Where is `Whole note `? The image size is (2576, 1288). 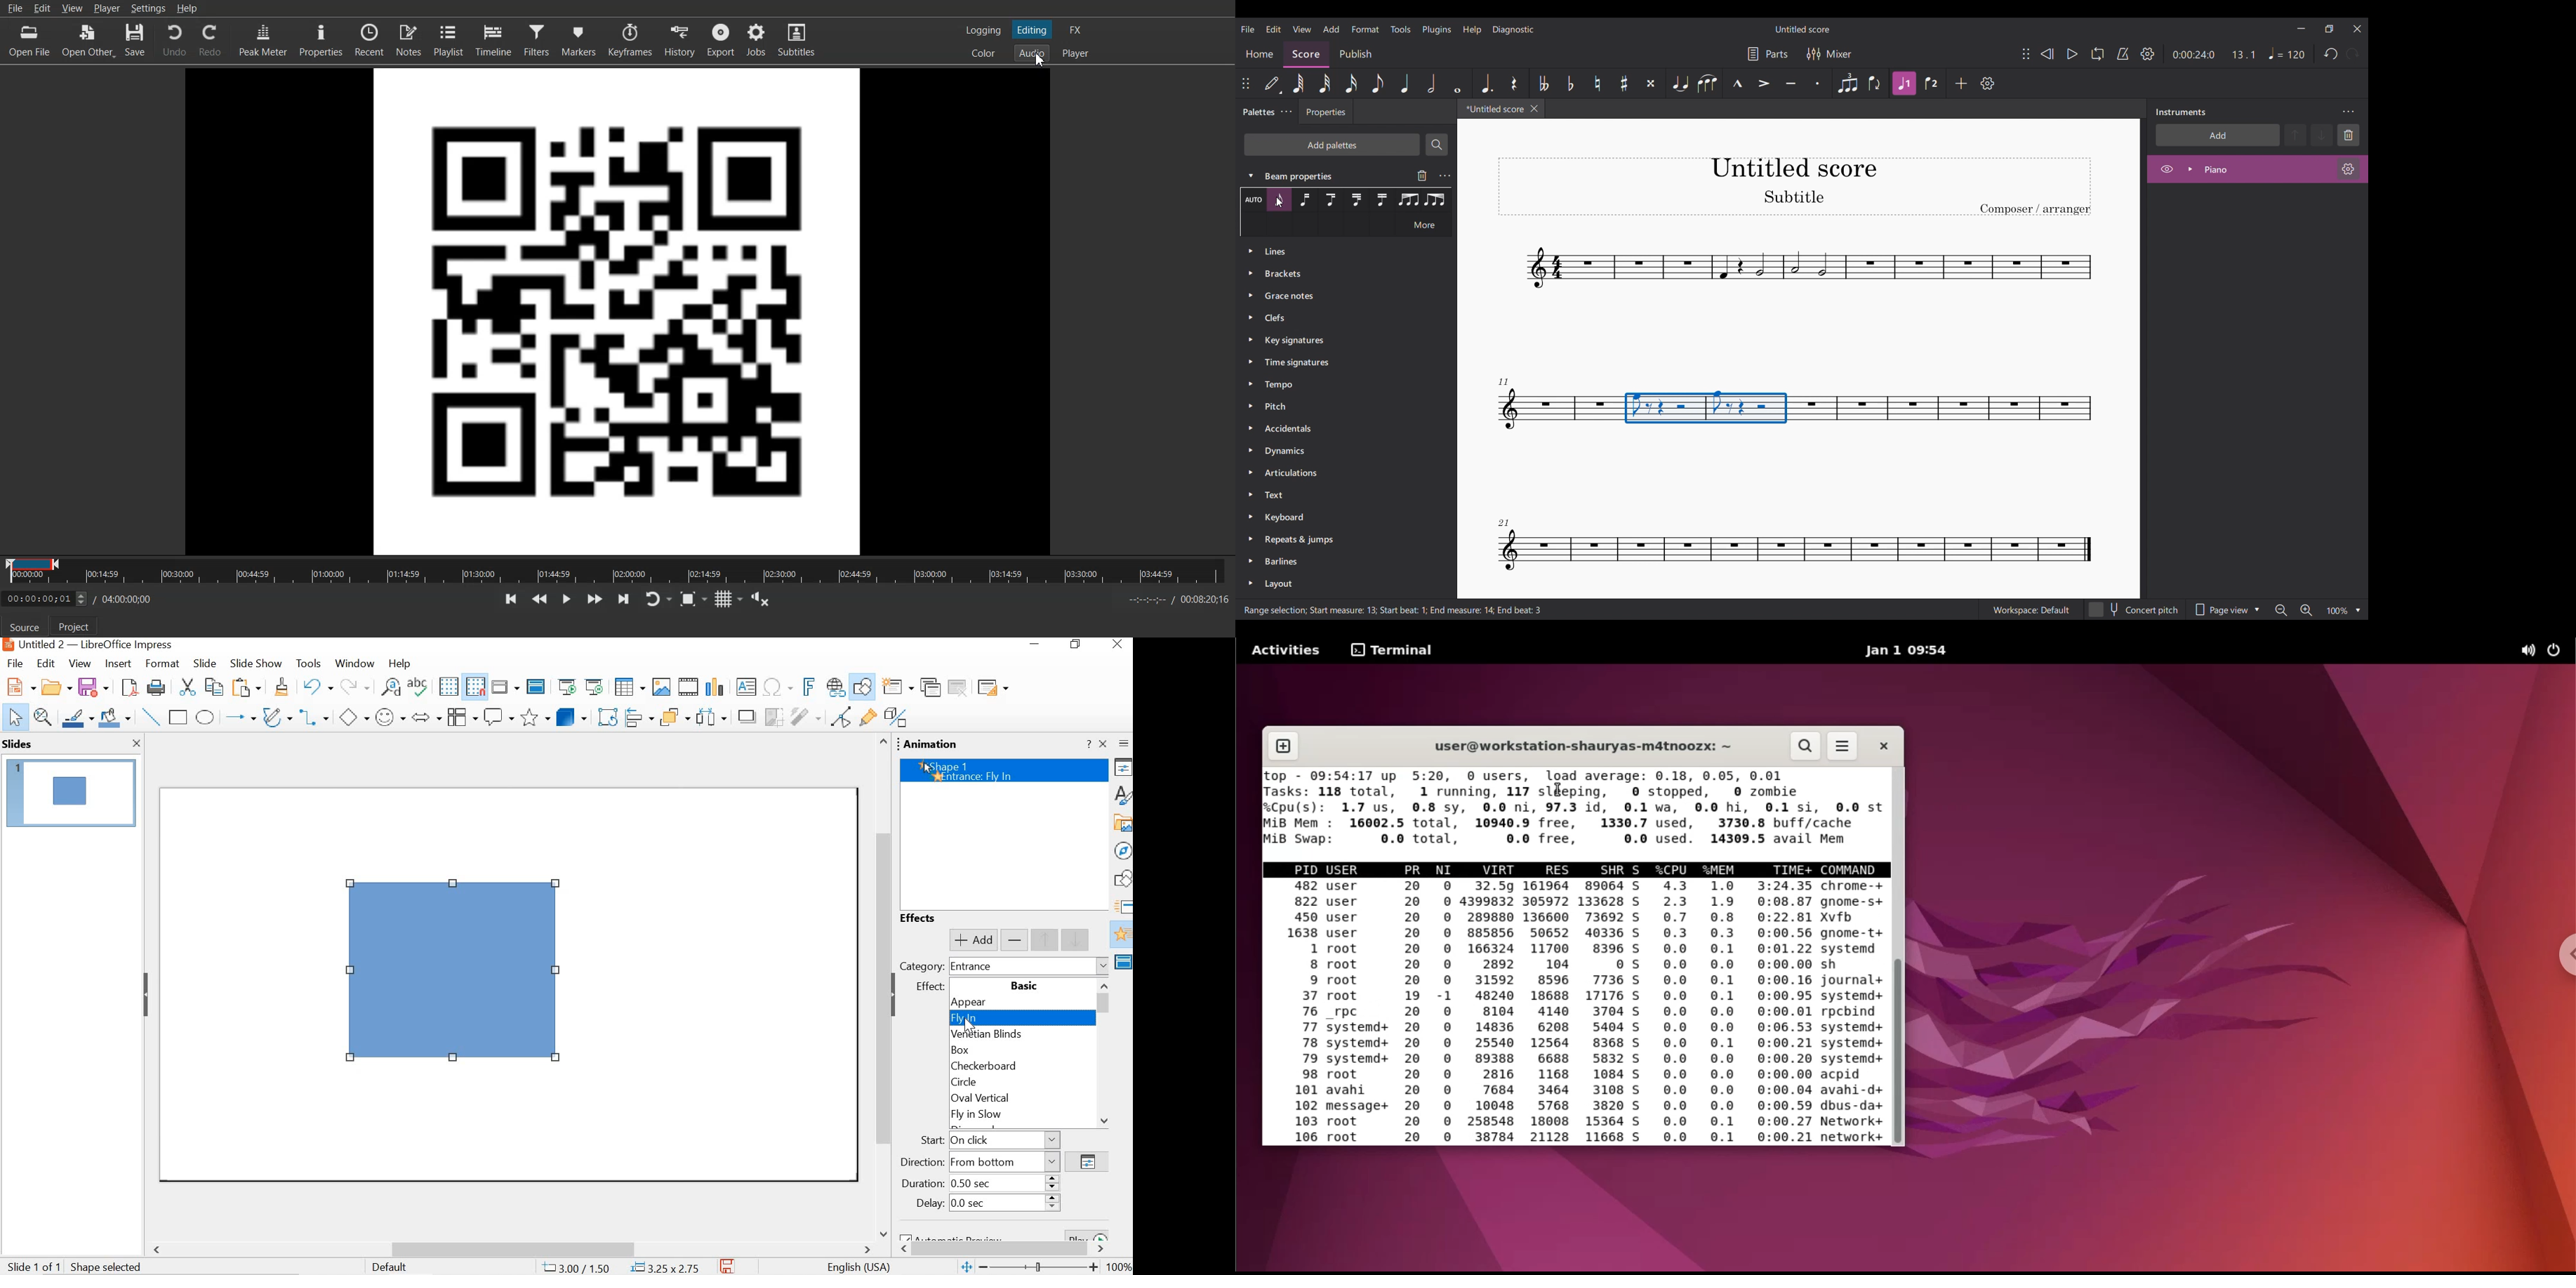 Whole note  is located at coordinates (1457, 83).